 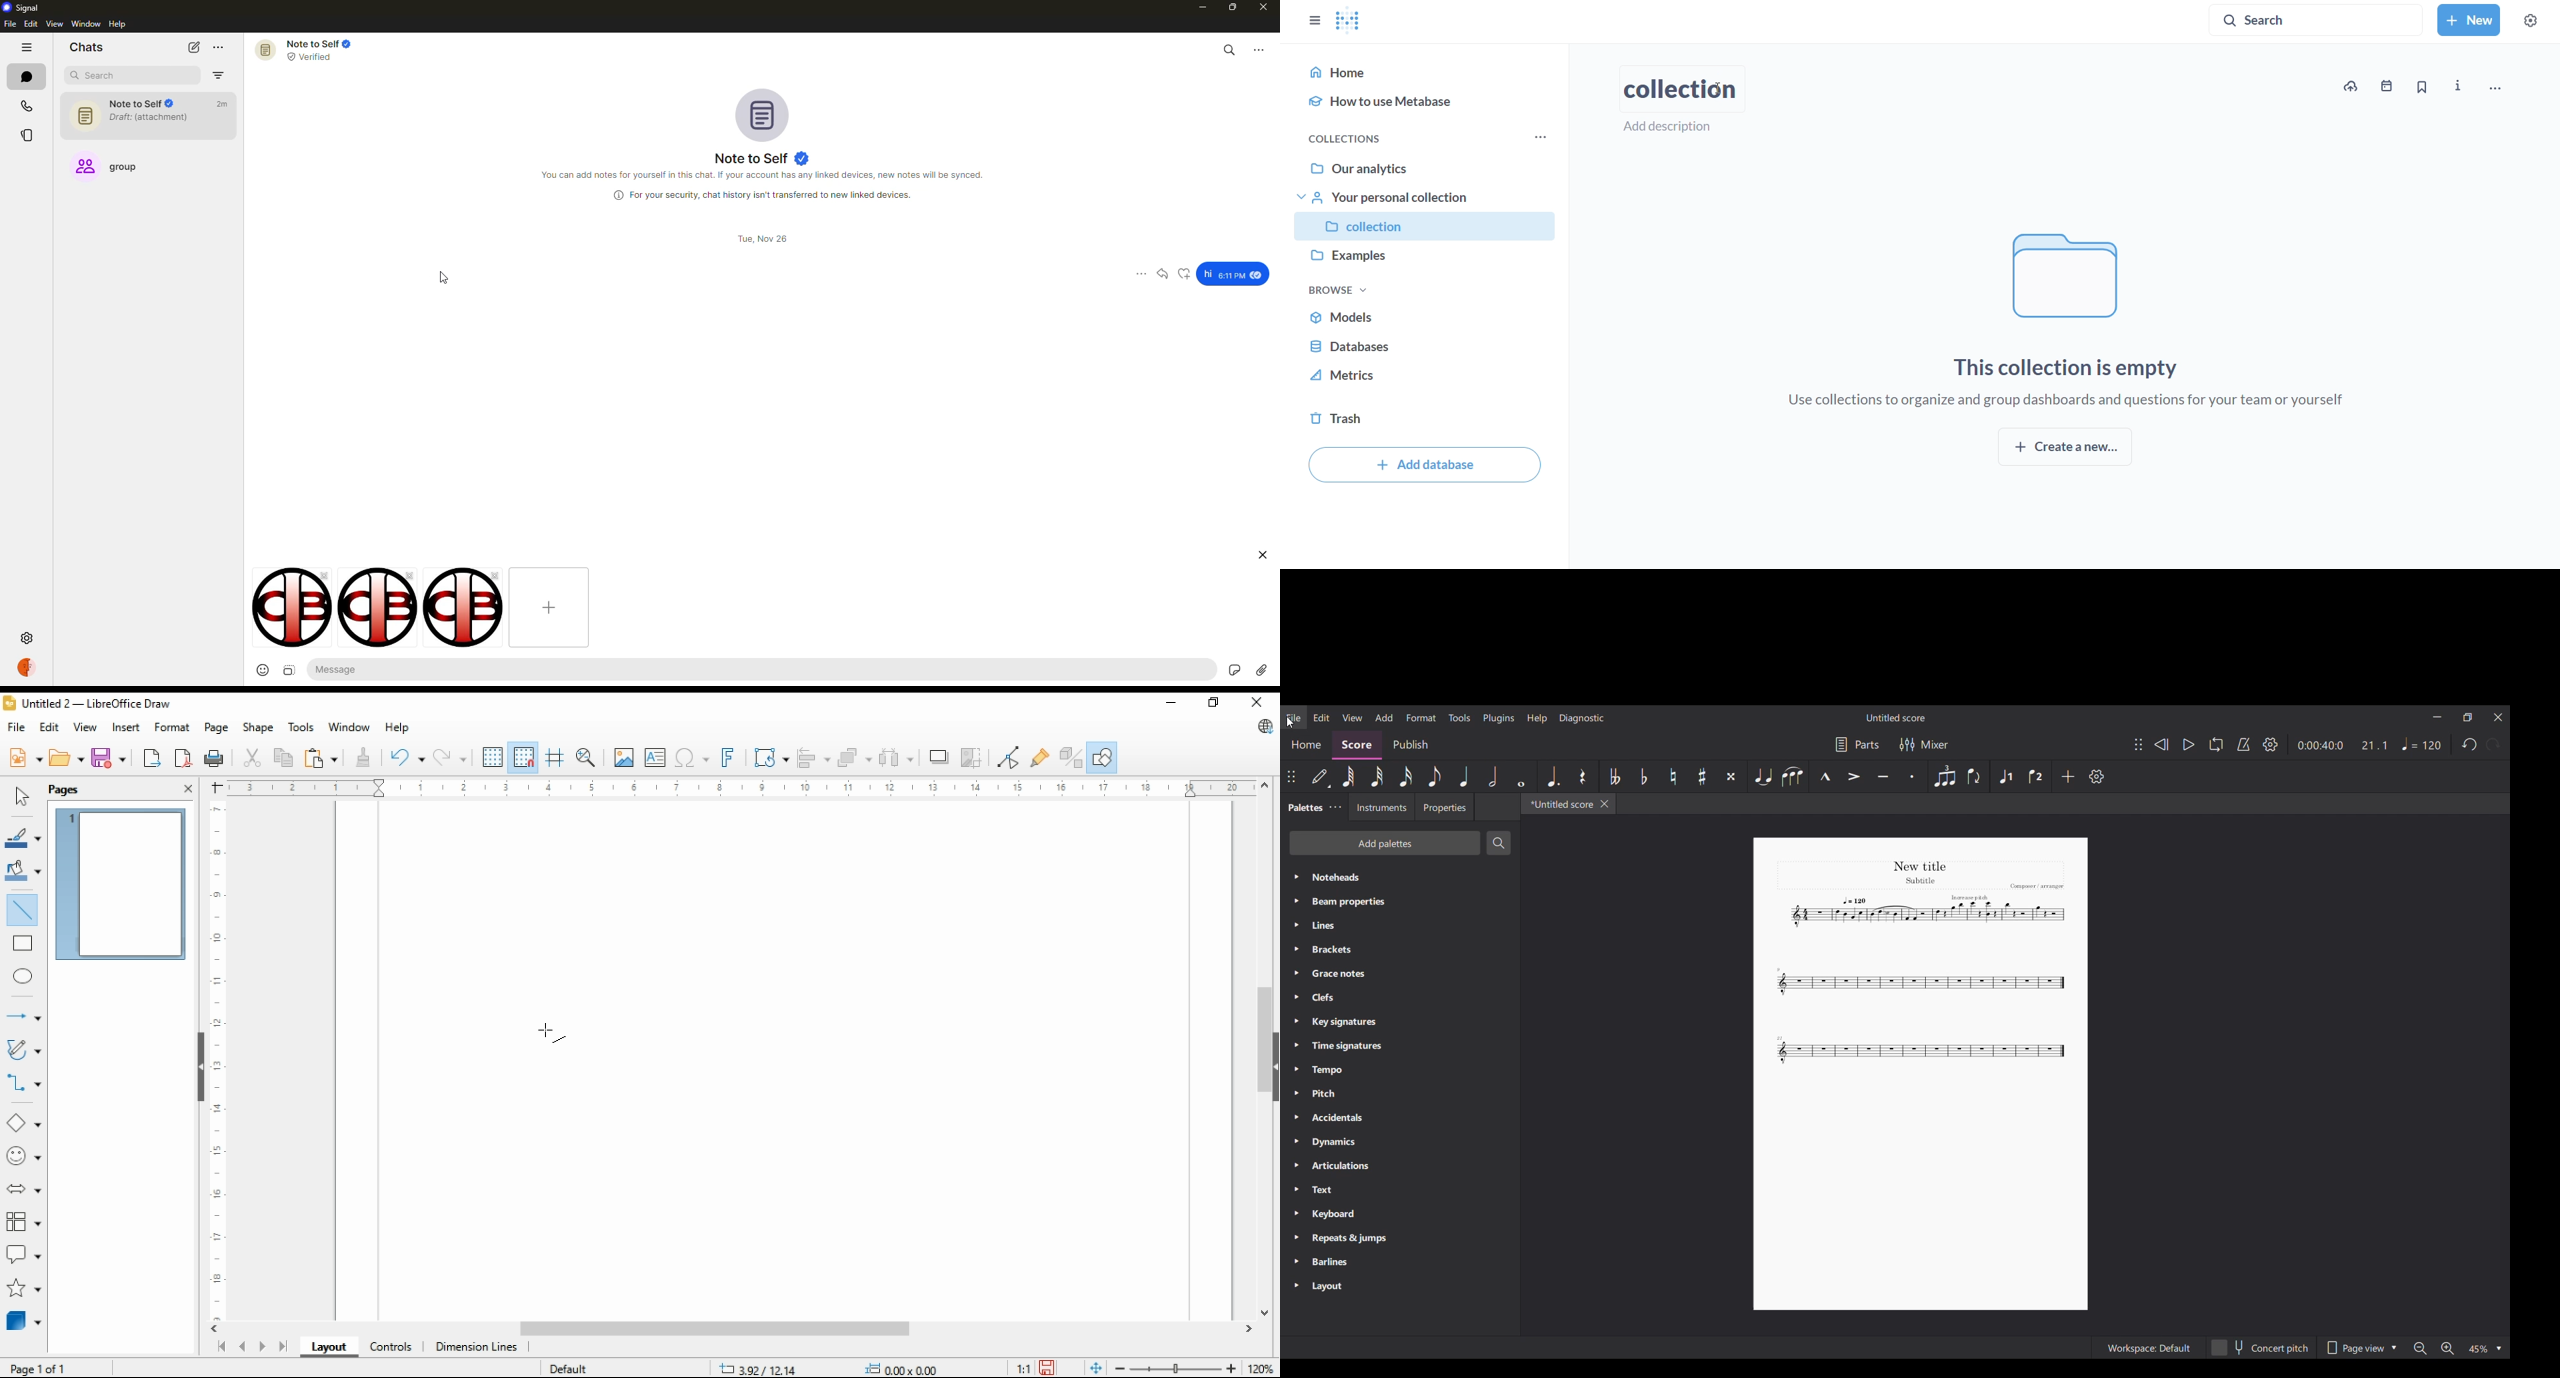 I want to click on Change position, so click(x=2139, y=744).